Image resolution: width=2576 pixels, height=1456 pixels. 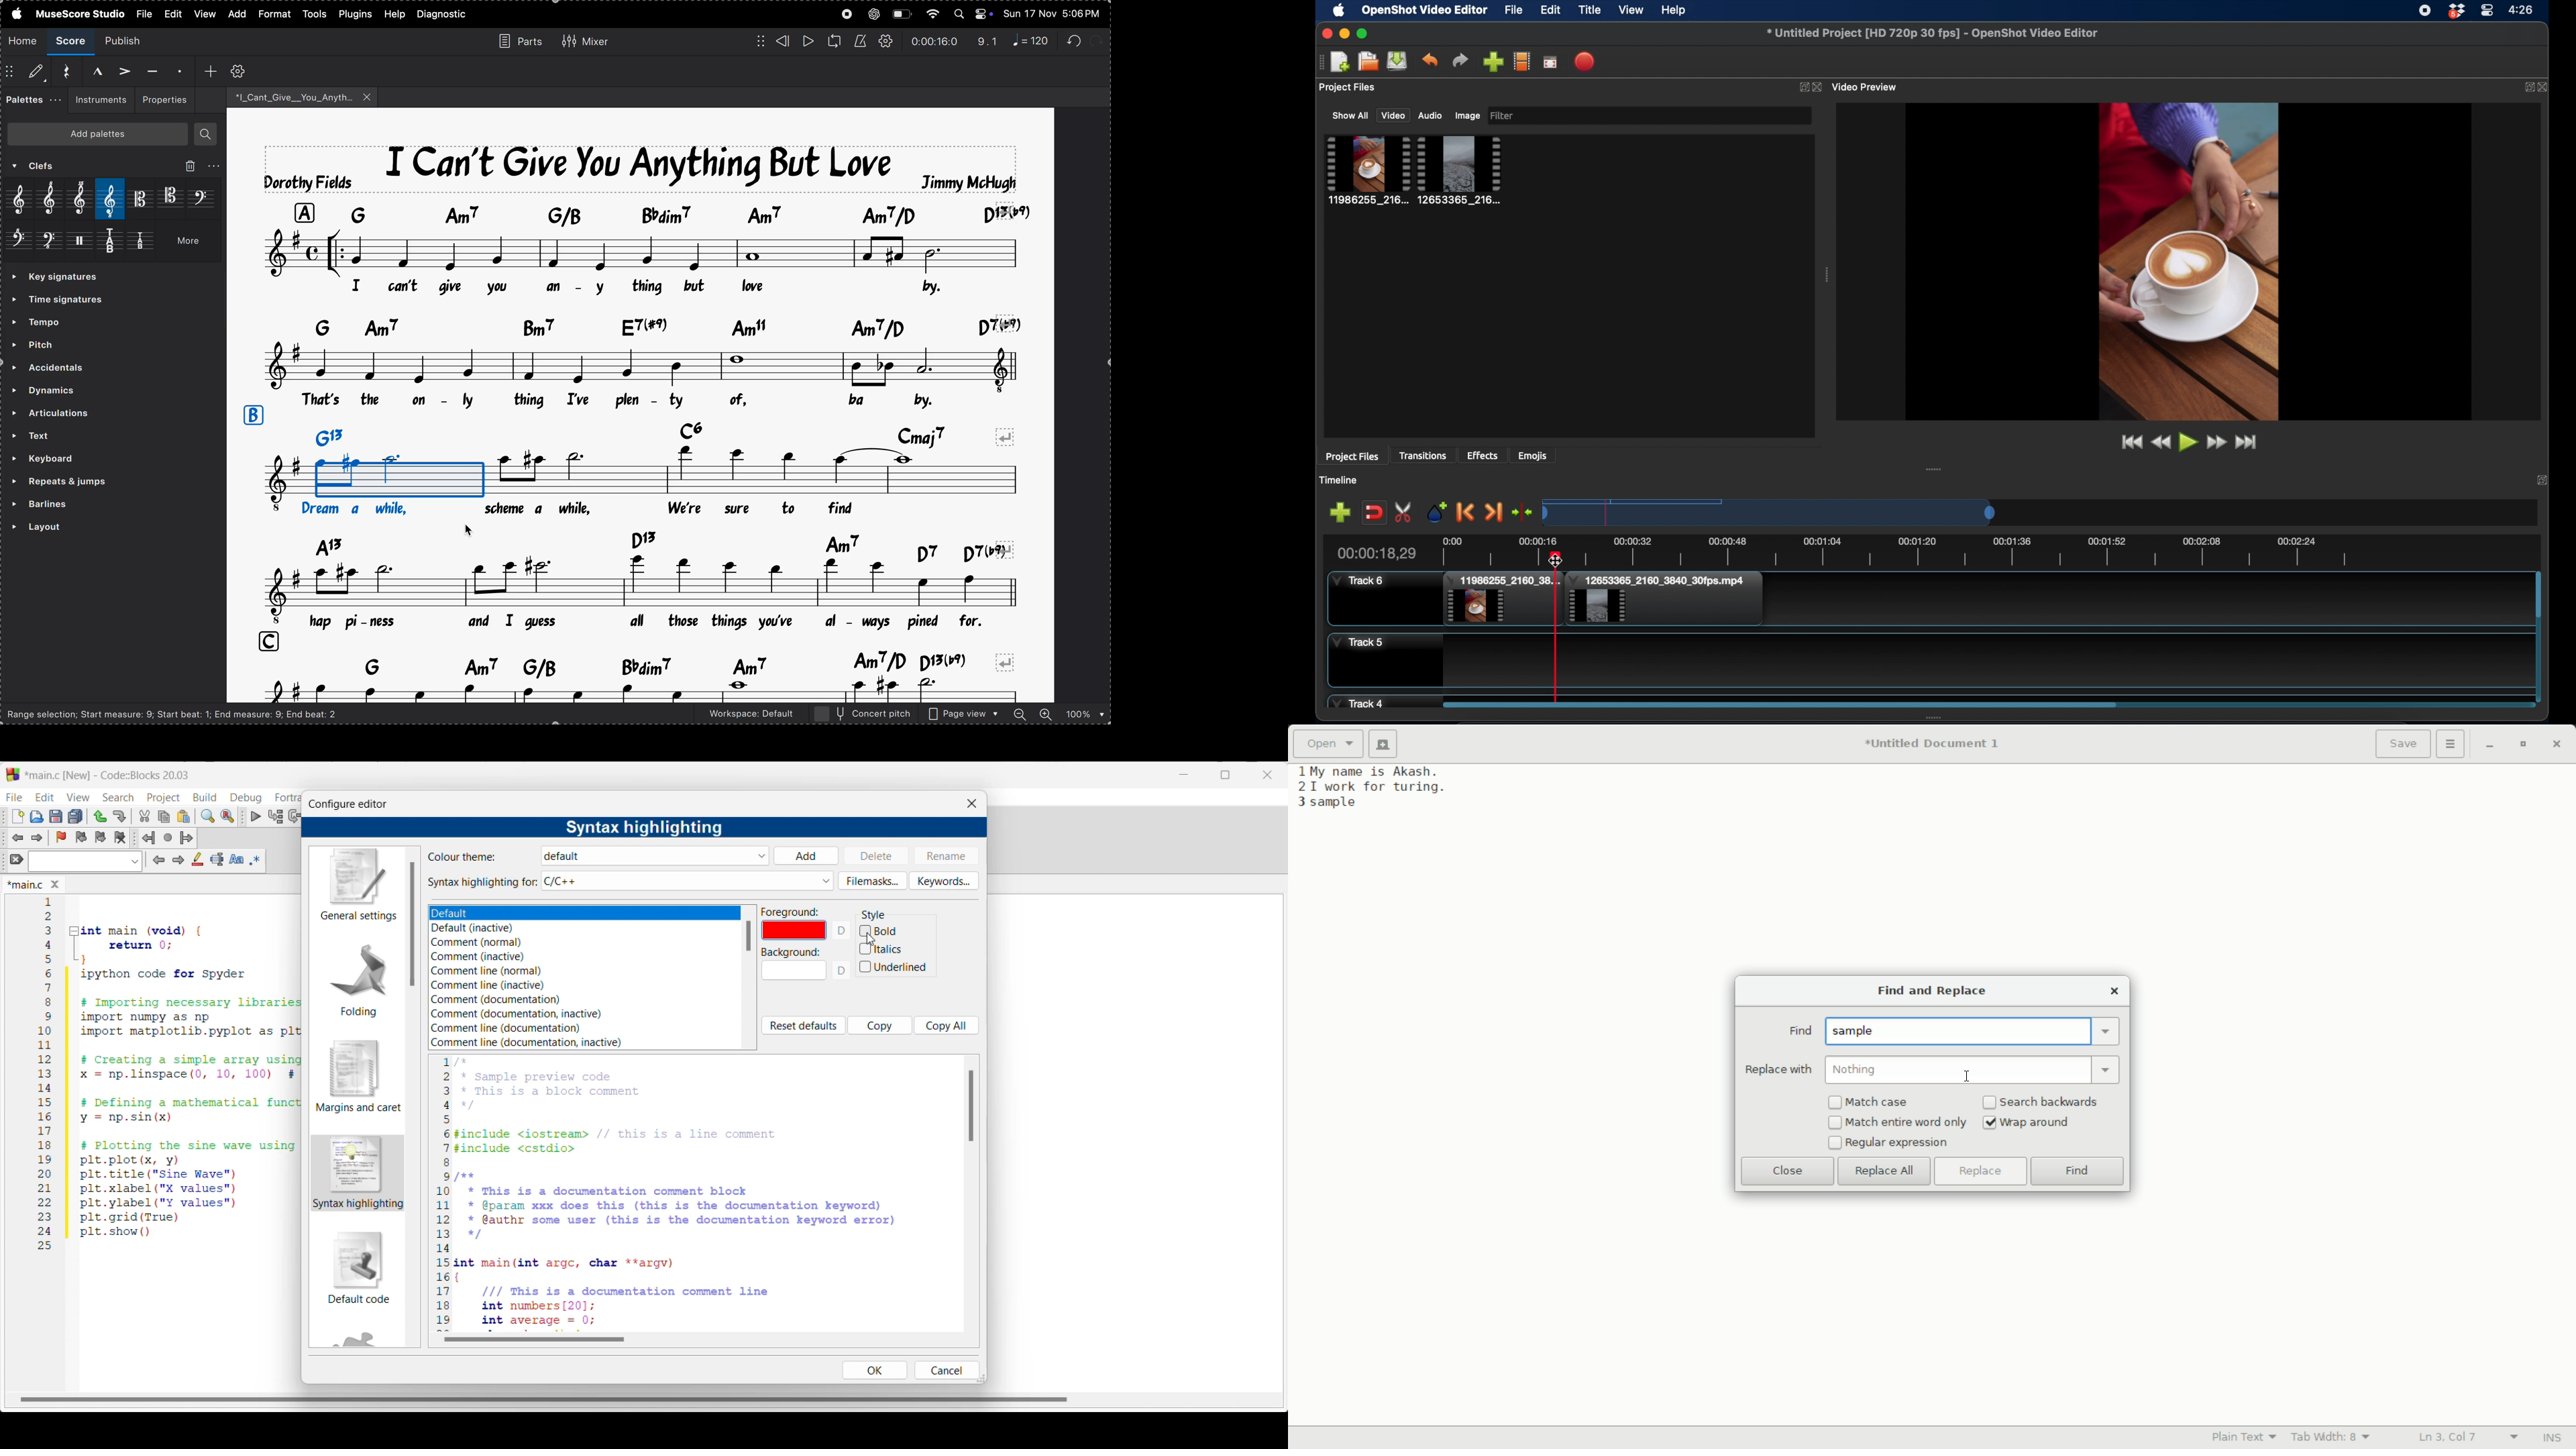 What do you see at coordinates (1340, 480) in the screenshot?
I see `timeline` at bounding box center [1340, 480].